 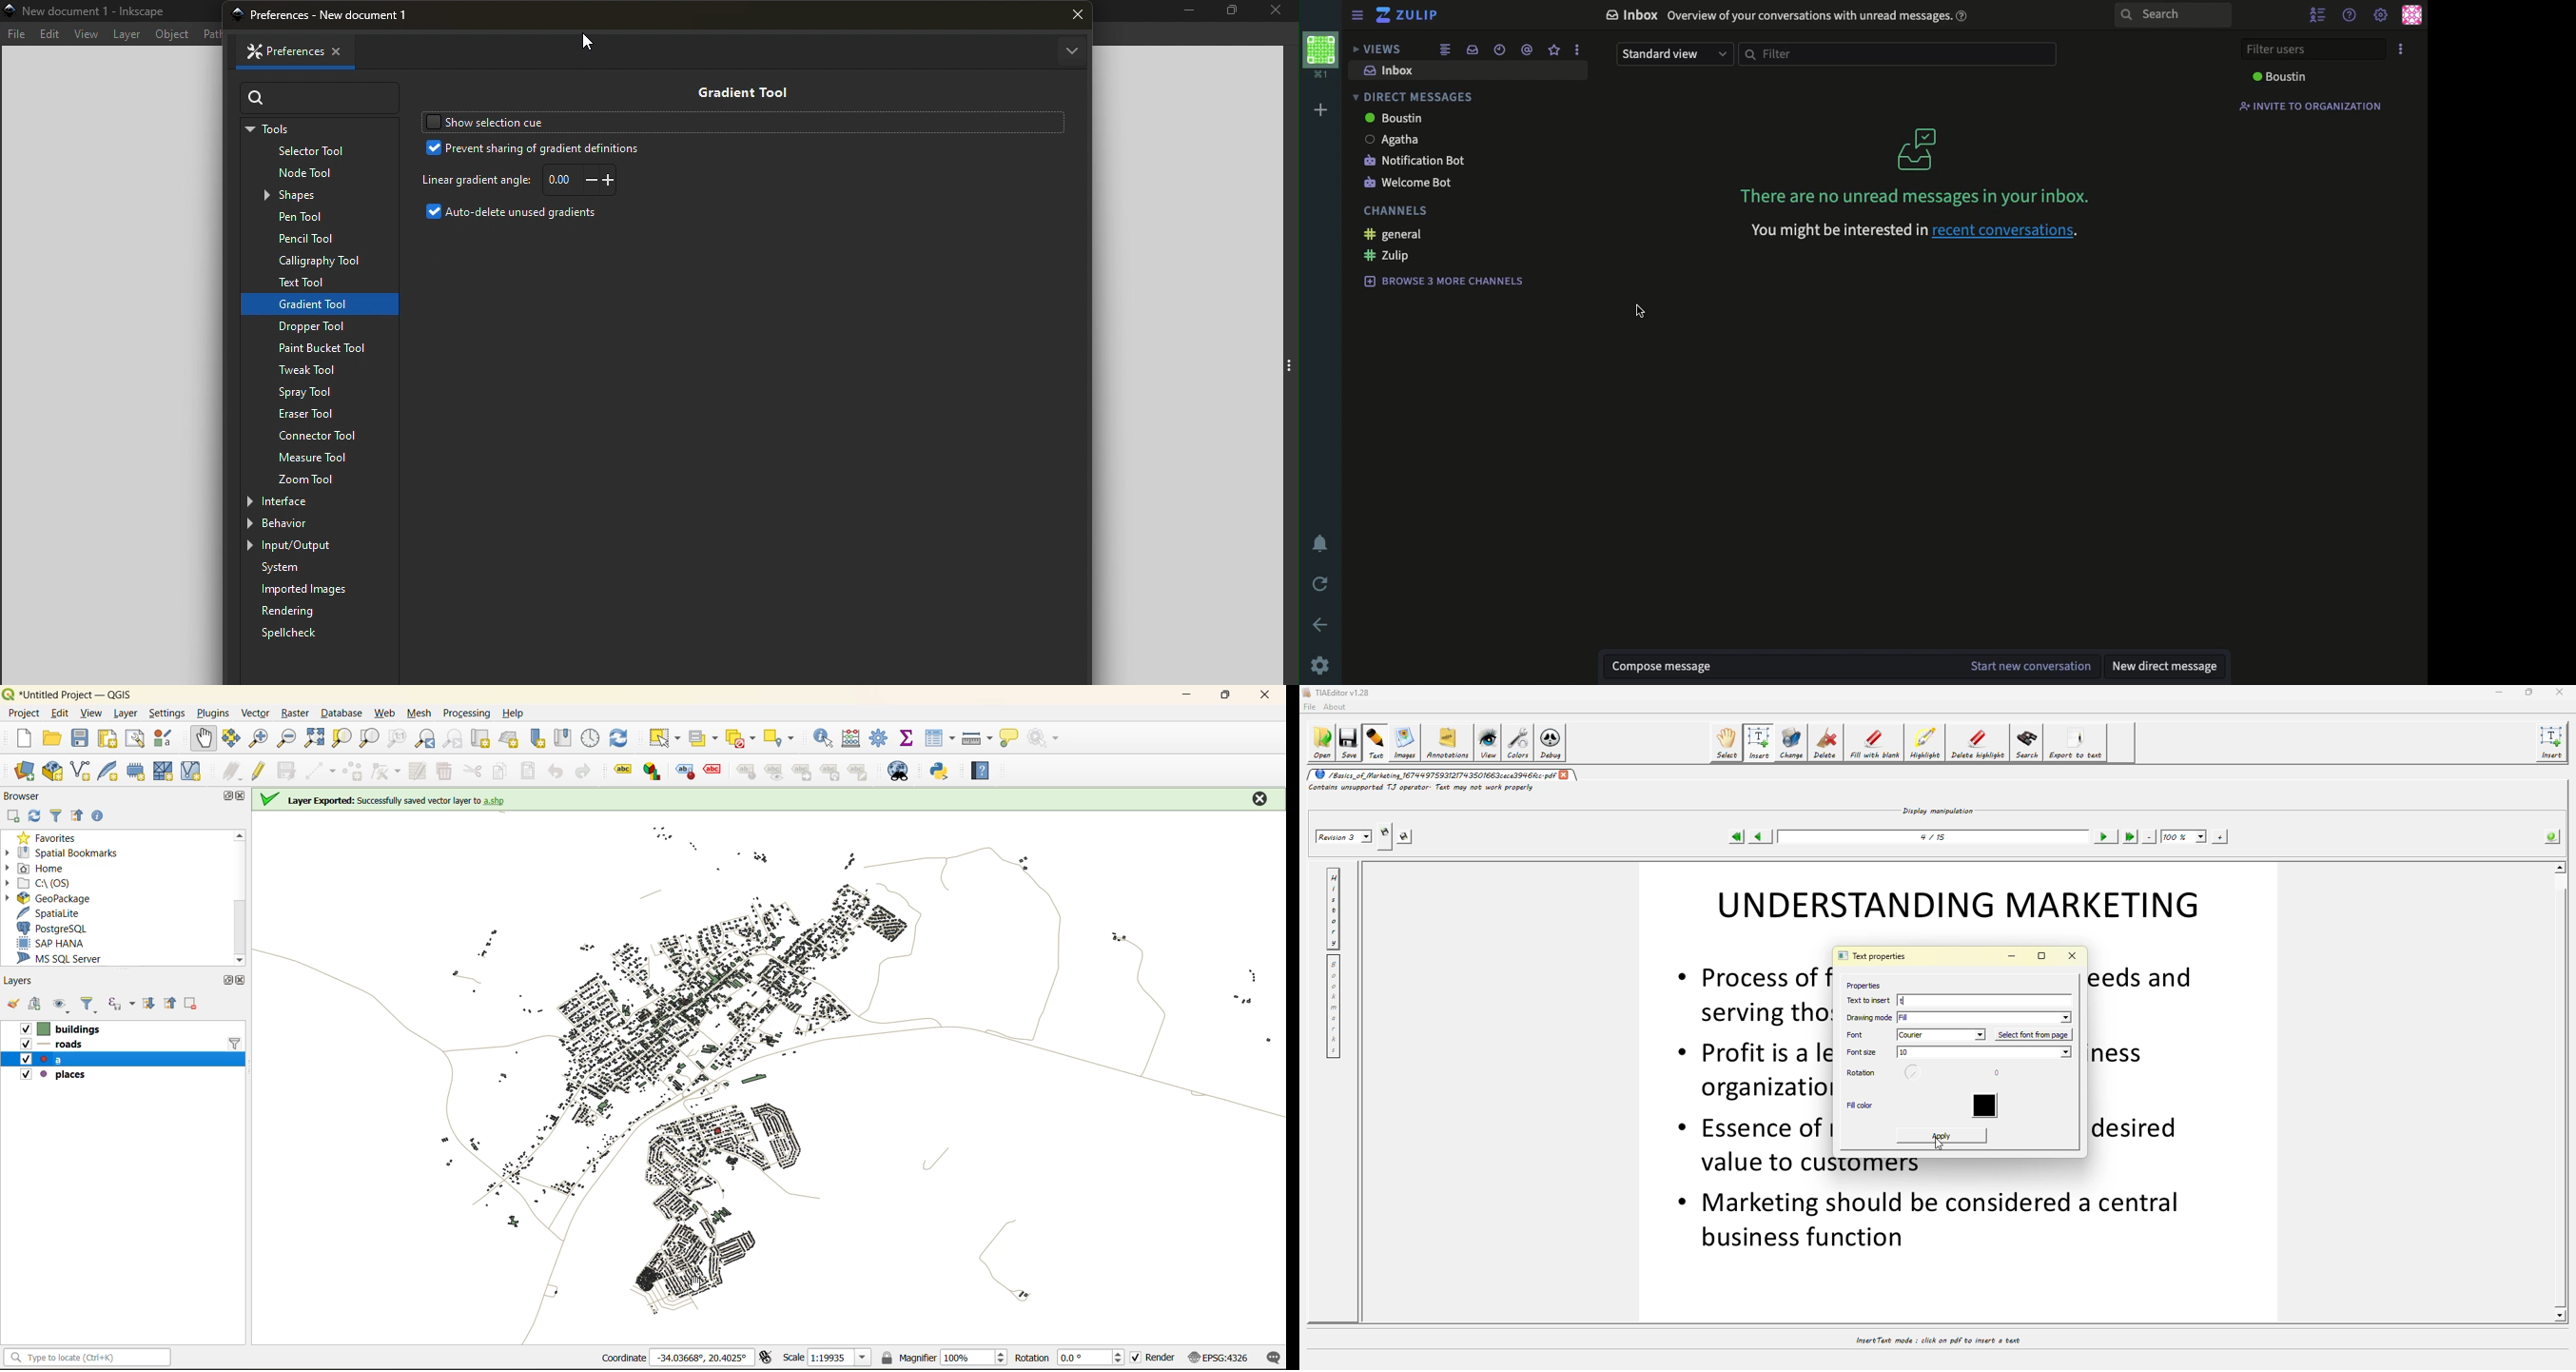 What do you see at coordinates (1411, 97) in the screenshot?
I see `direct messages` at bounding box center [1411, 97].